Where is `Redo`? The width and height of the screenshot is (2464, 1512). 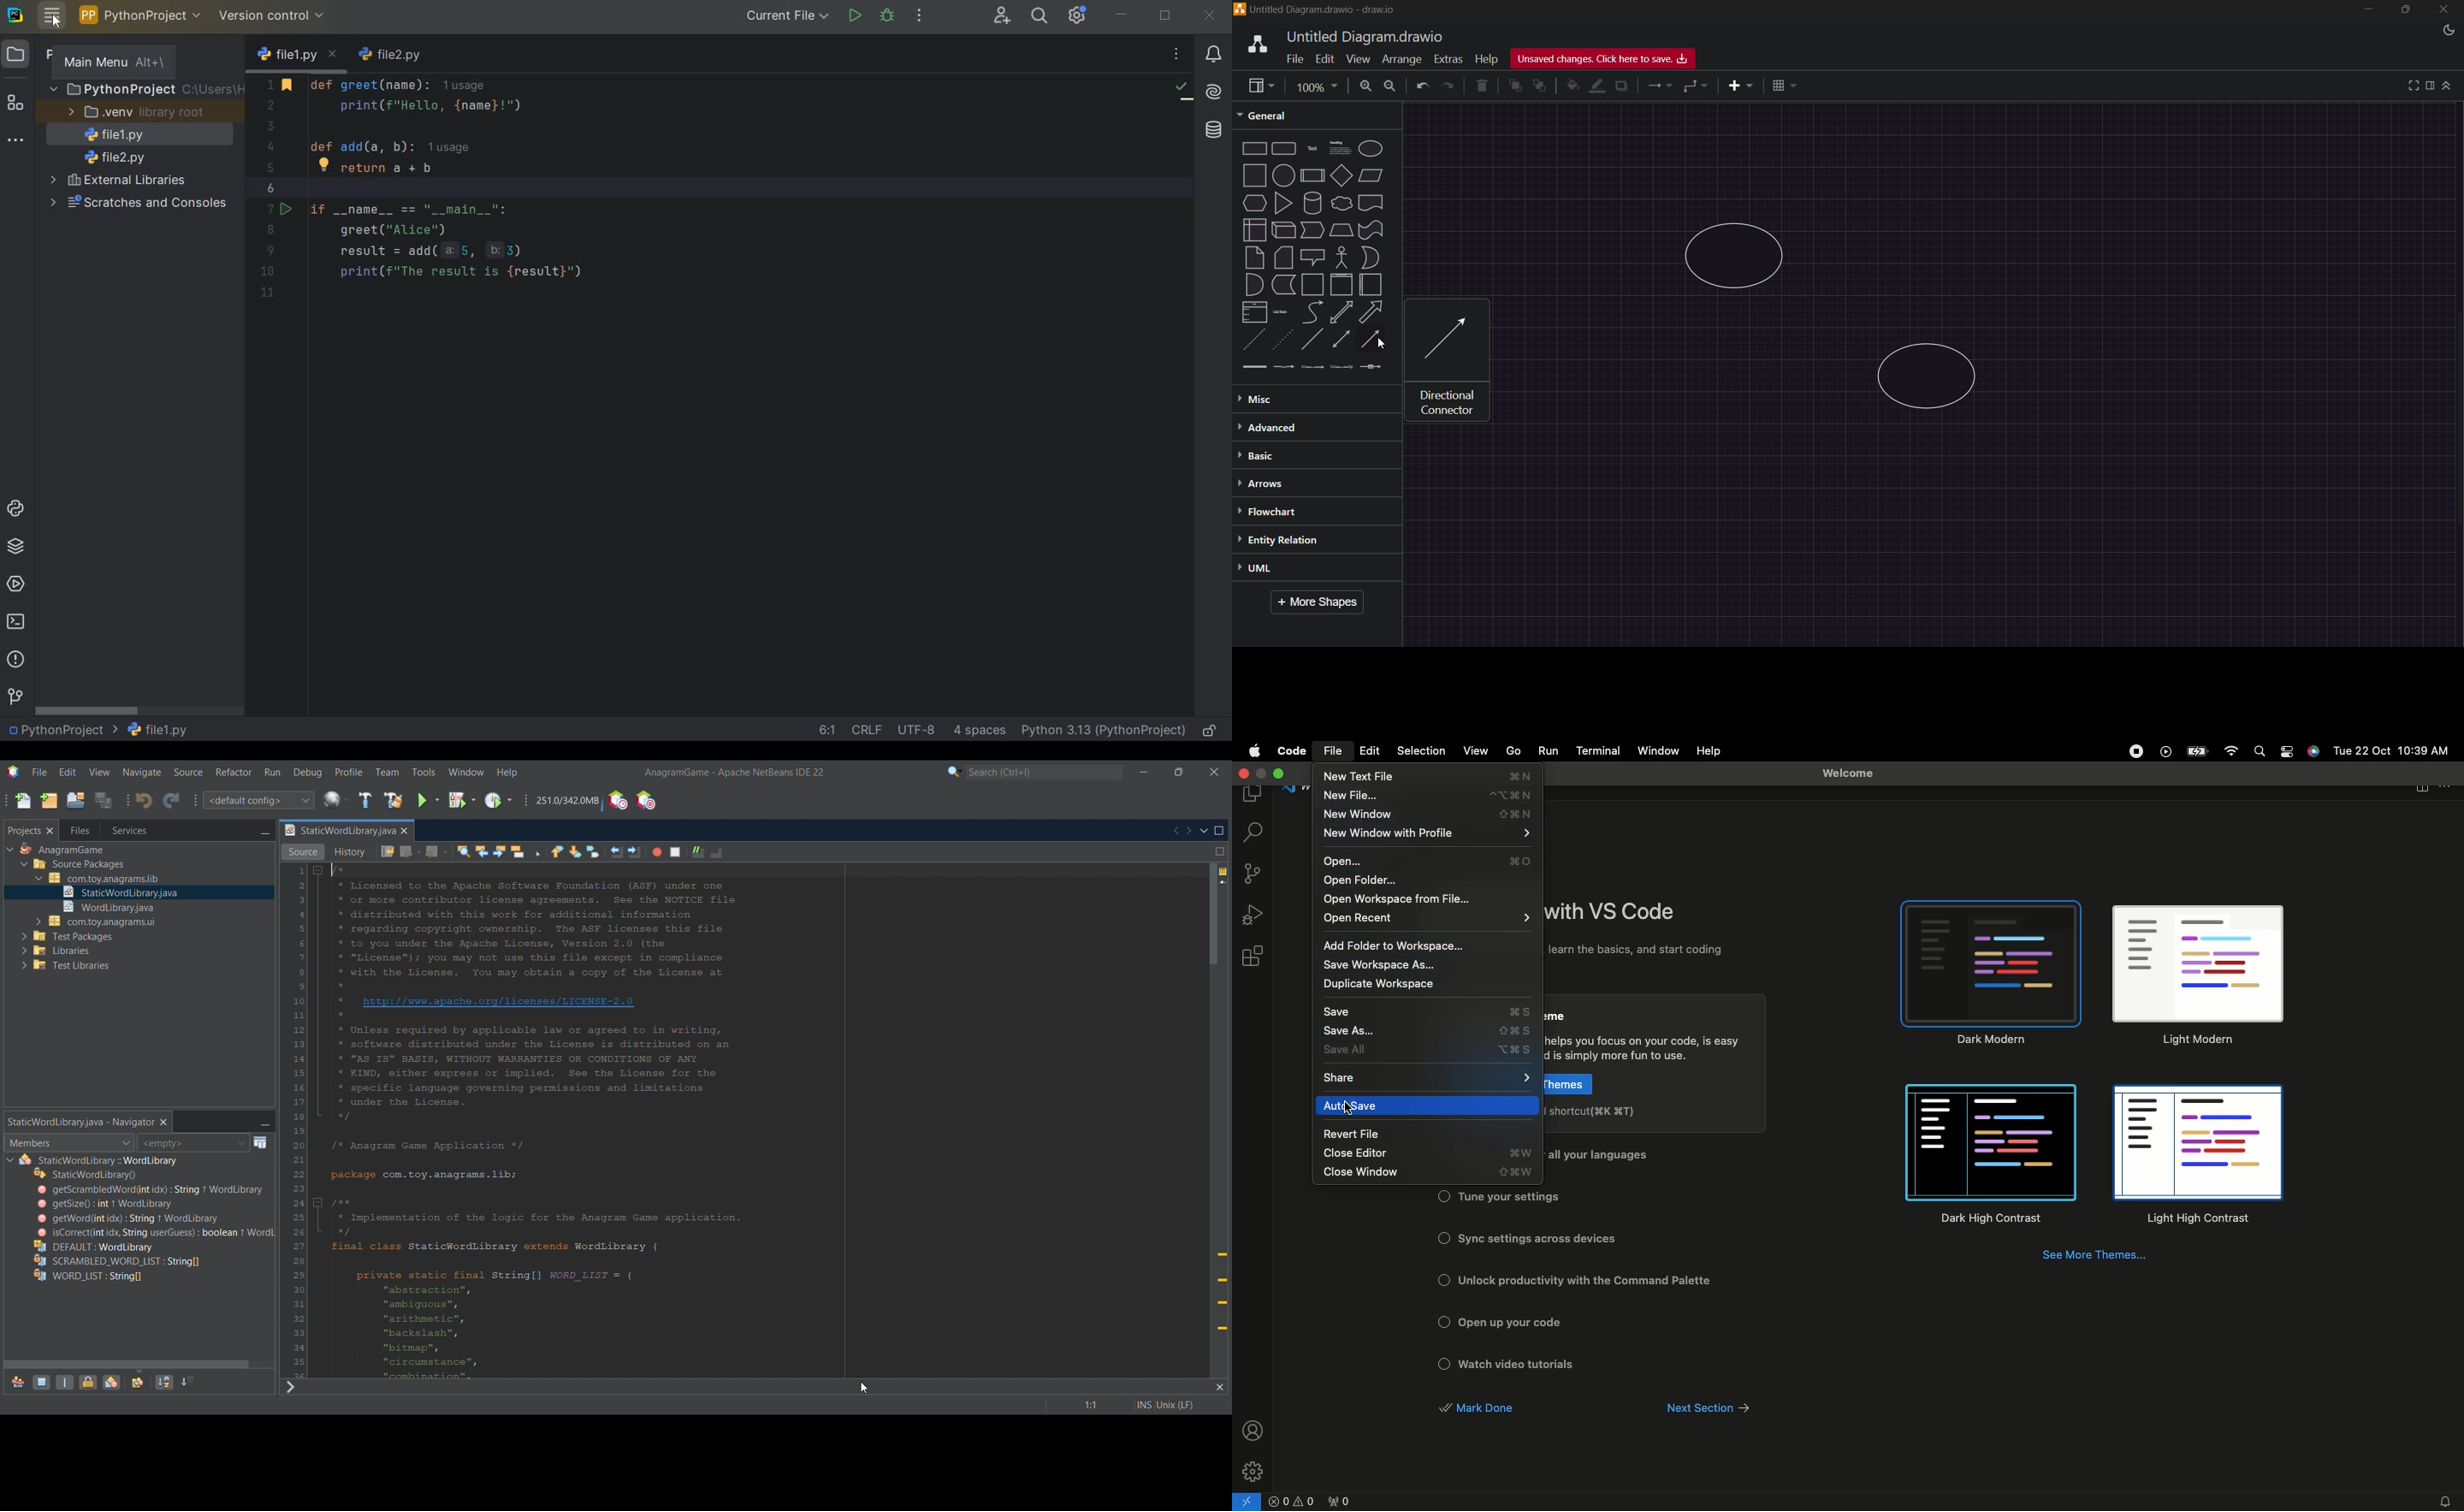 Redo is located at coordinates (171, 801).